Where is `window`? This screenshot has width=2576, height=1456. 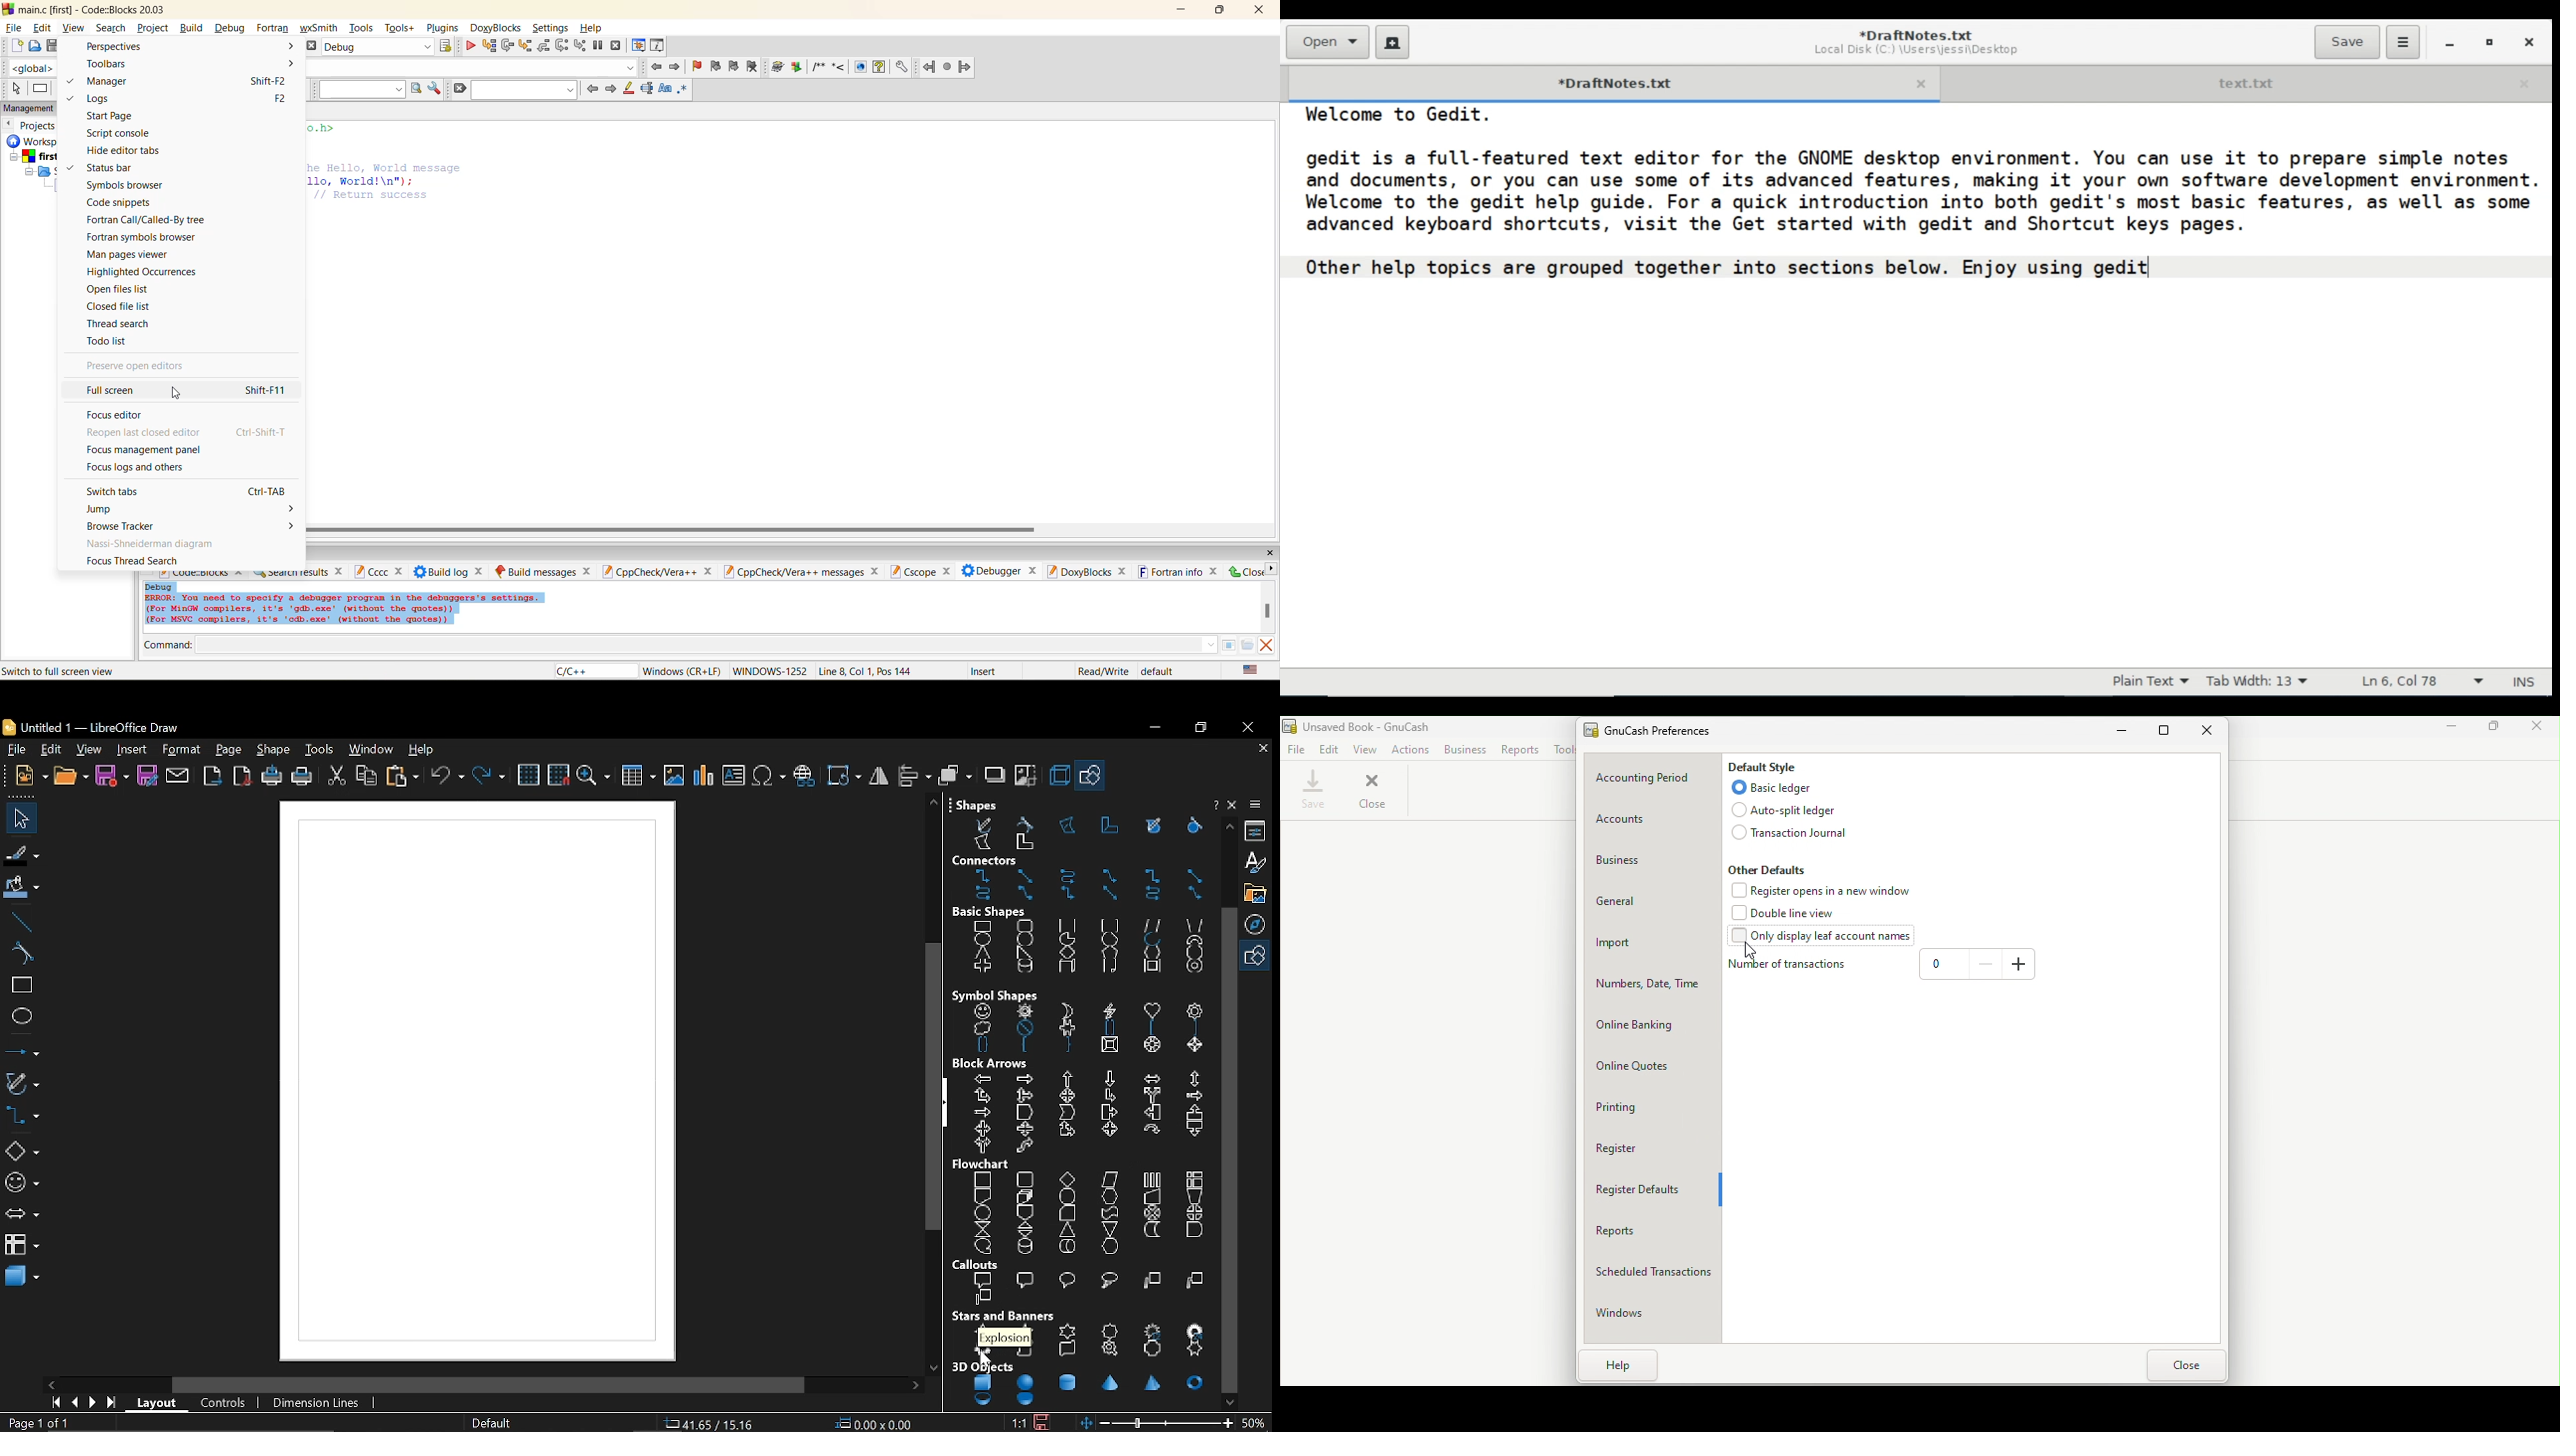
window is located at coordinates (372, 750).